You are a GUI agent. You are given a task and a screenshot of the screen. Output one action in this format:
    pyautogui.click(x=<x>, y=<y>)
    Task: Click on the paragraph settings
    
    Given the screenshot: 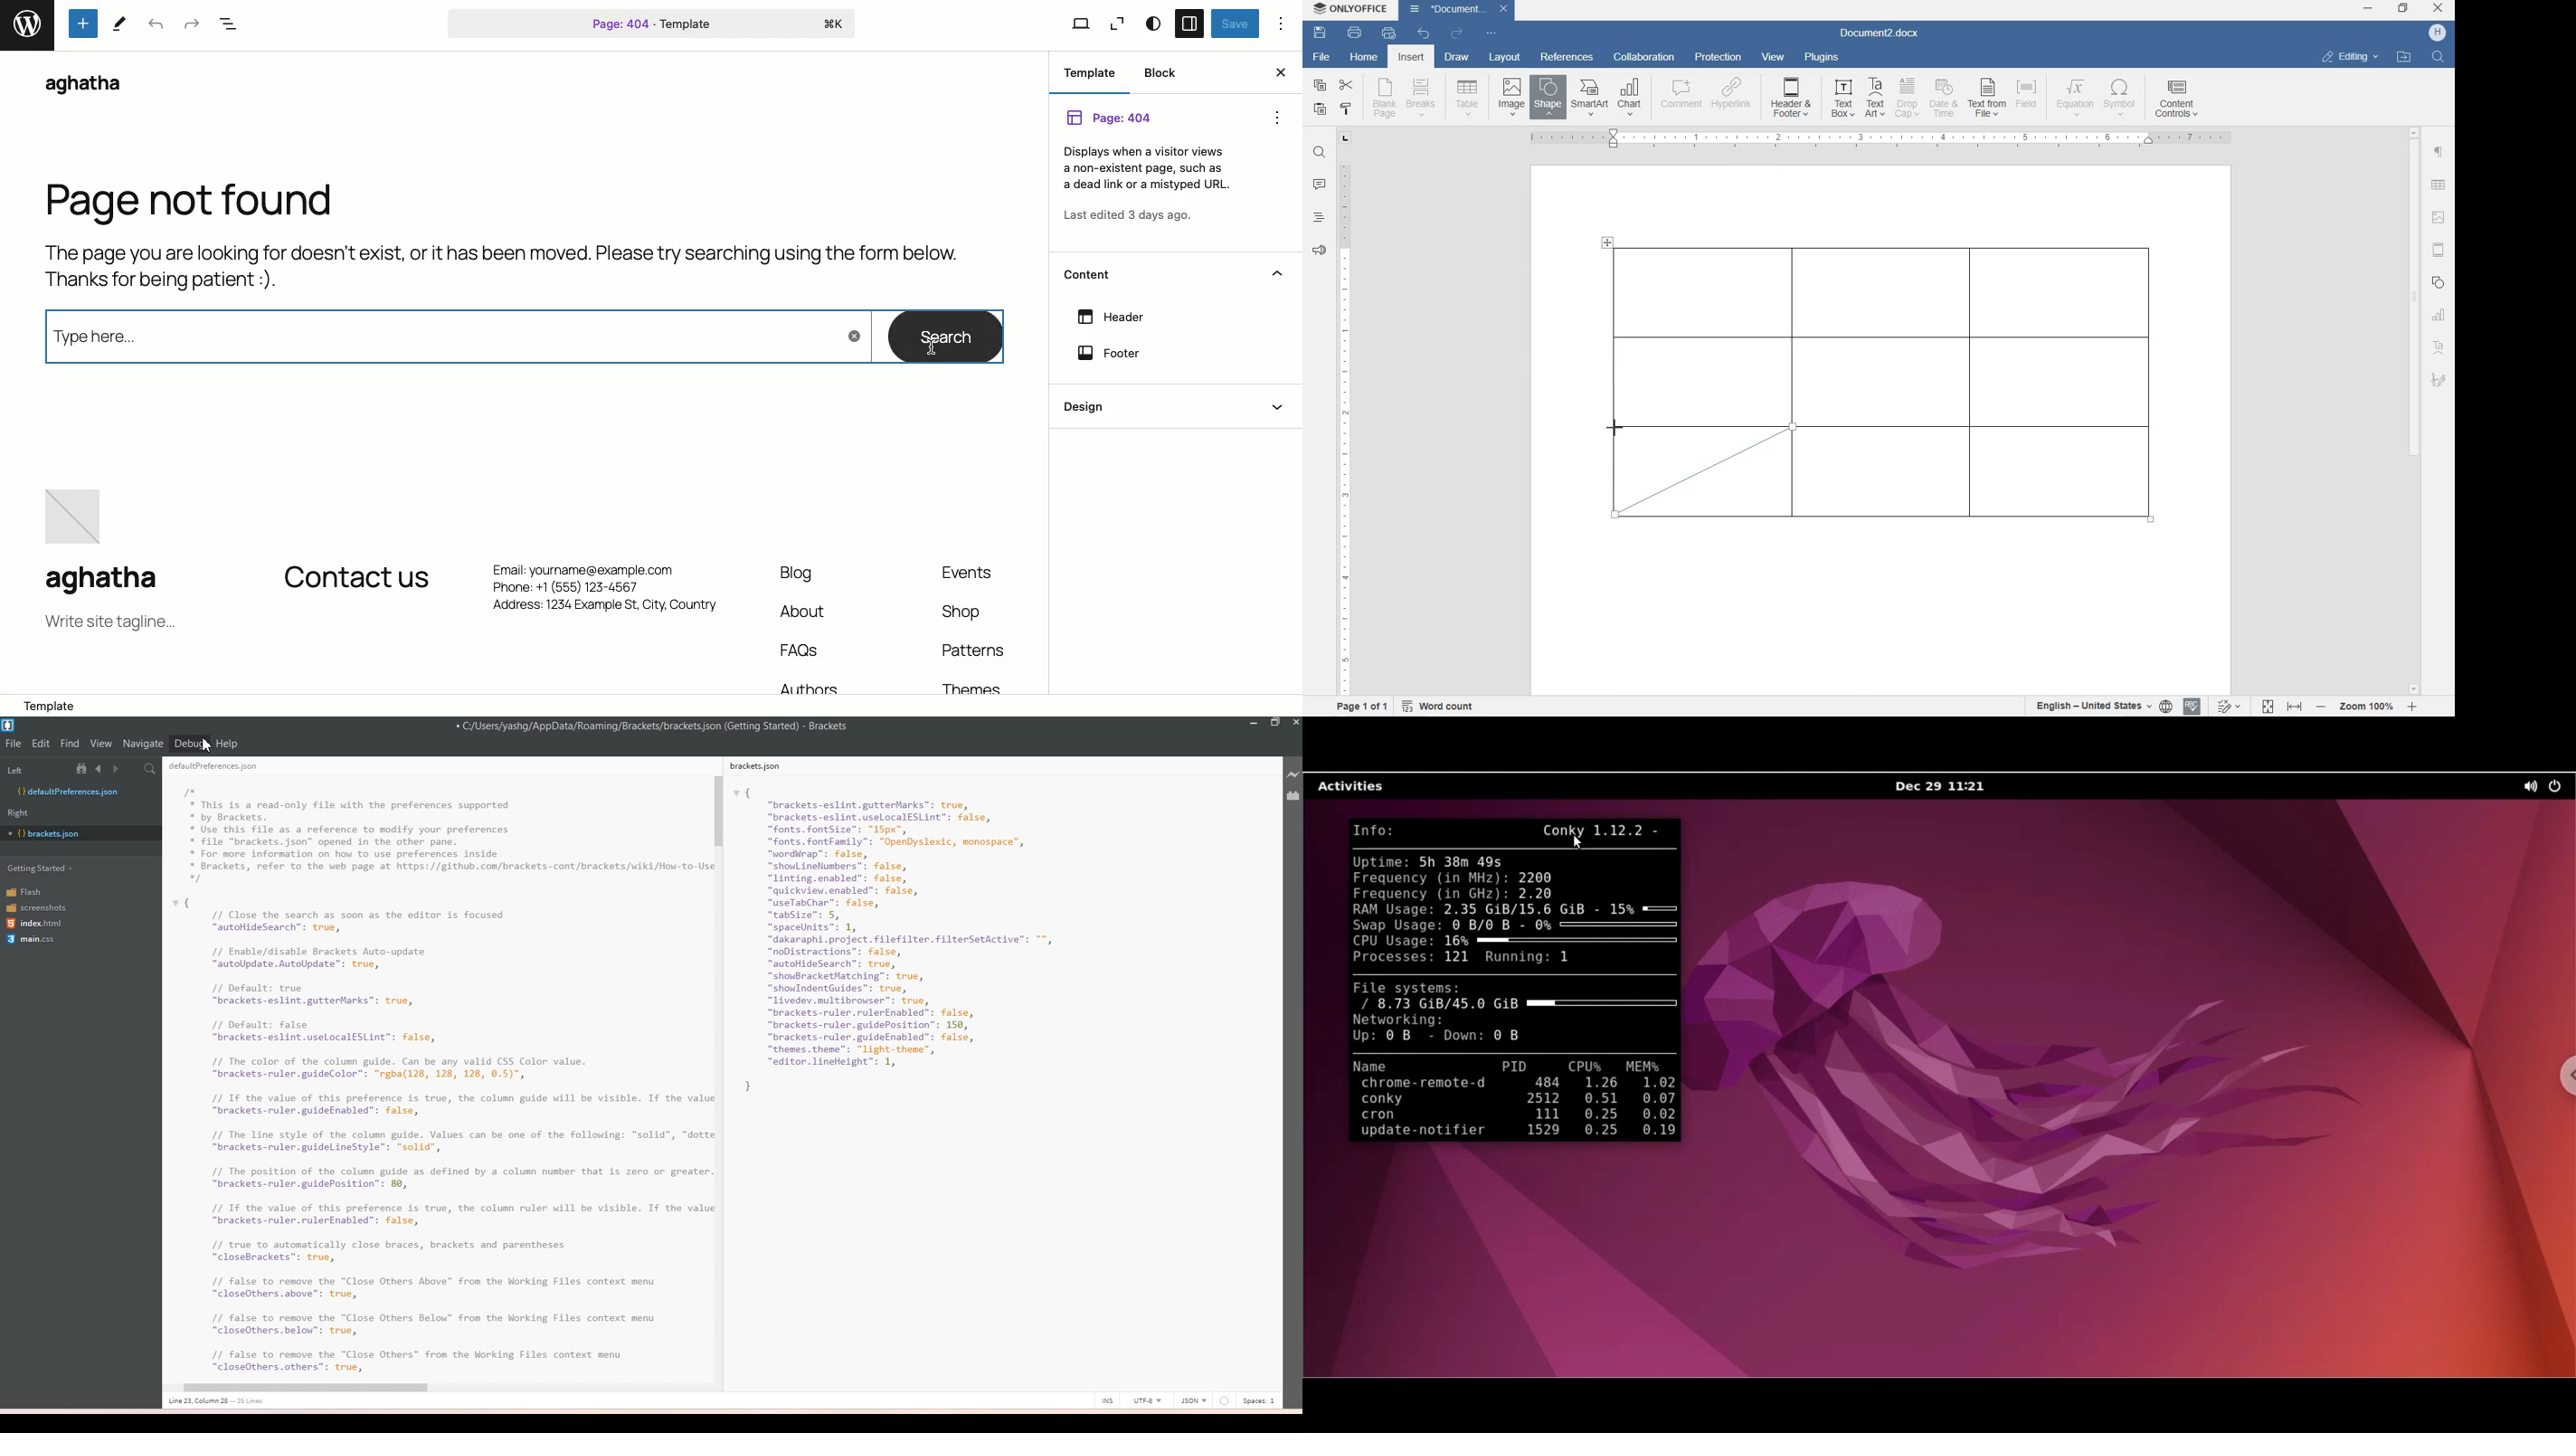 What is the action you would take?
    pyautogui.click(x=2439, y=152)
    